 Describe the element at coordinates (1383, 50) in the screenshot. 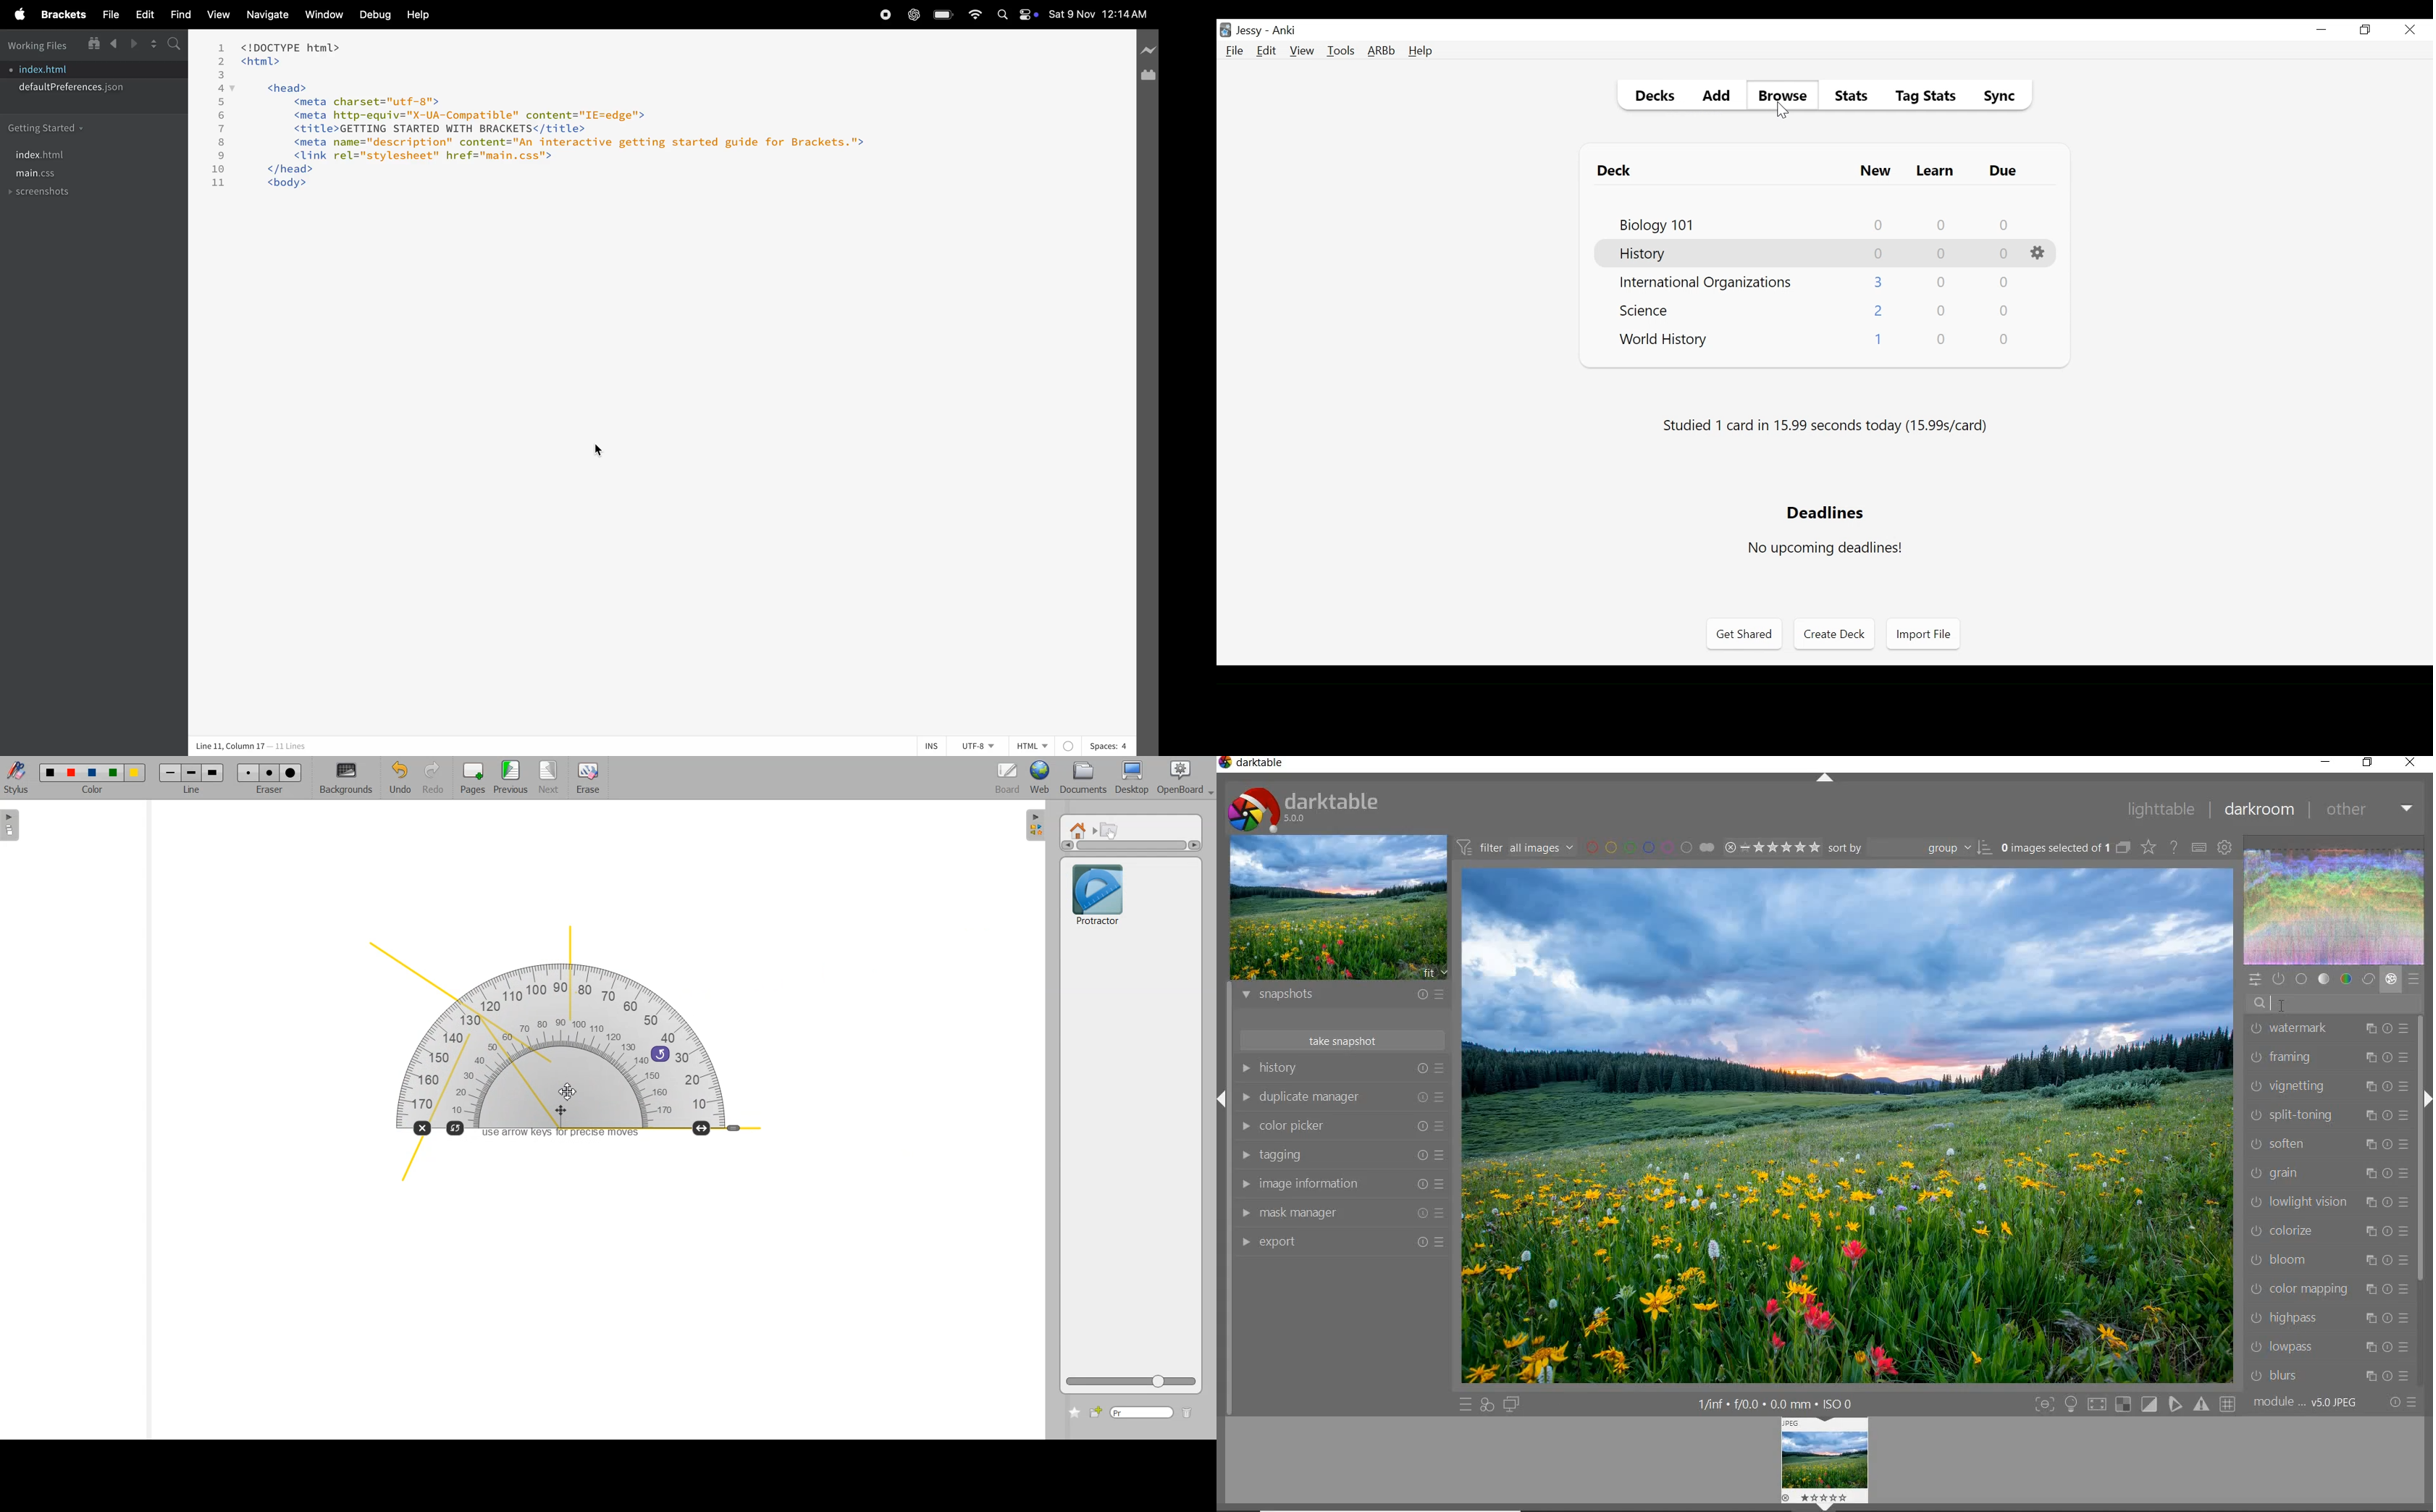

I see `Advanced Review Button bar` at that location.